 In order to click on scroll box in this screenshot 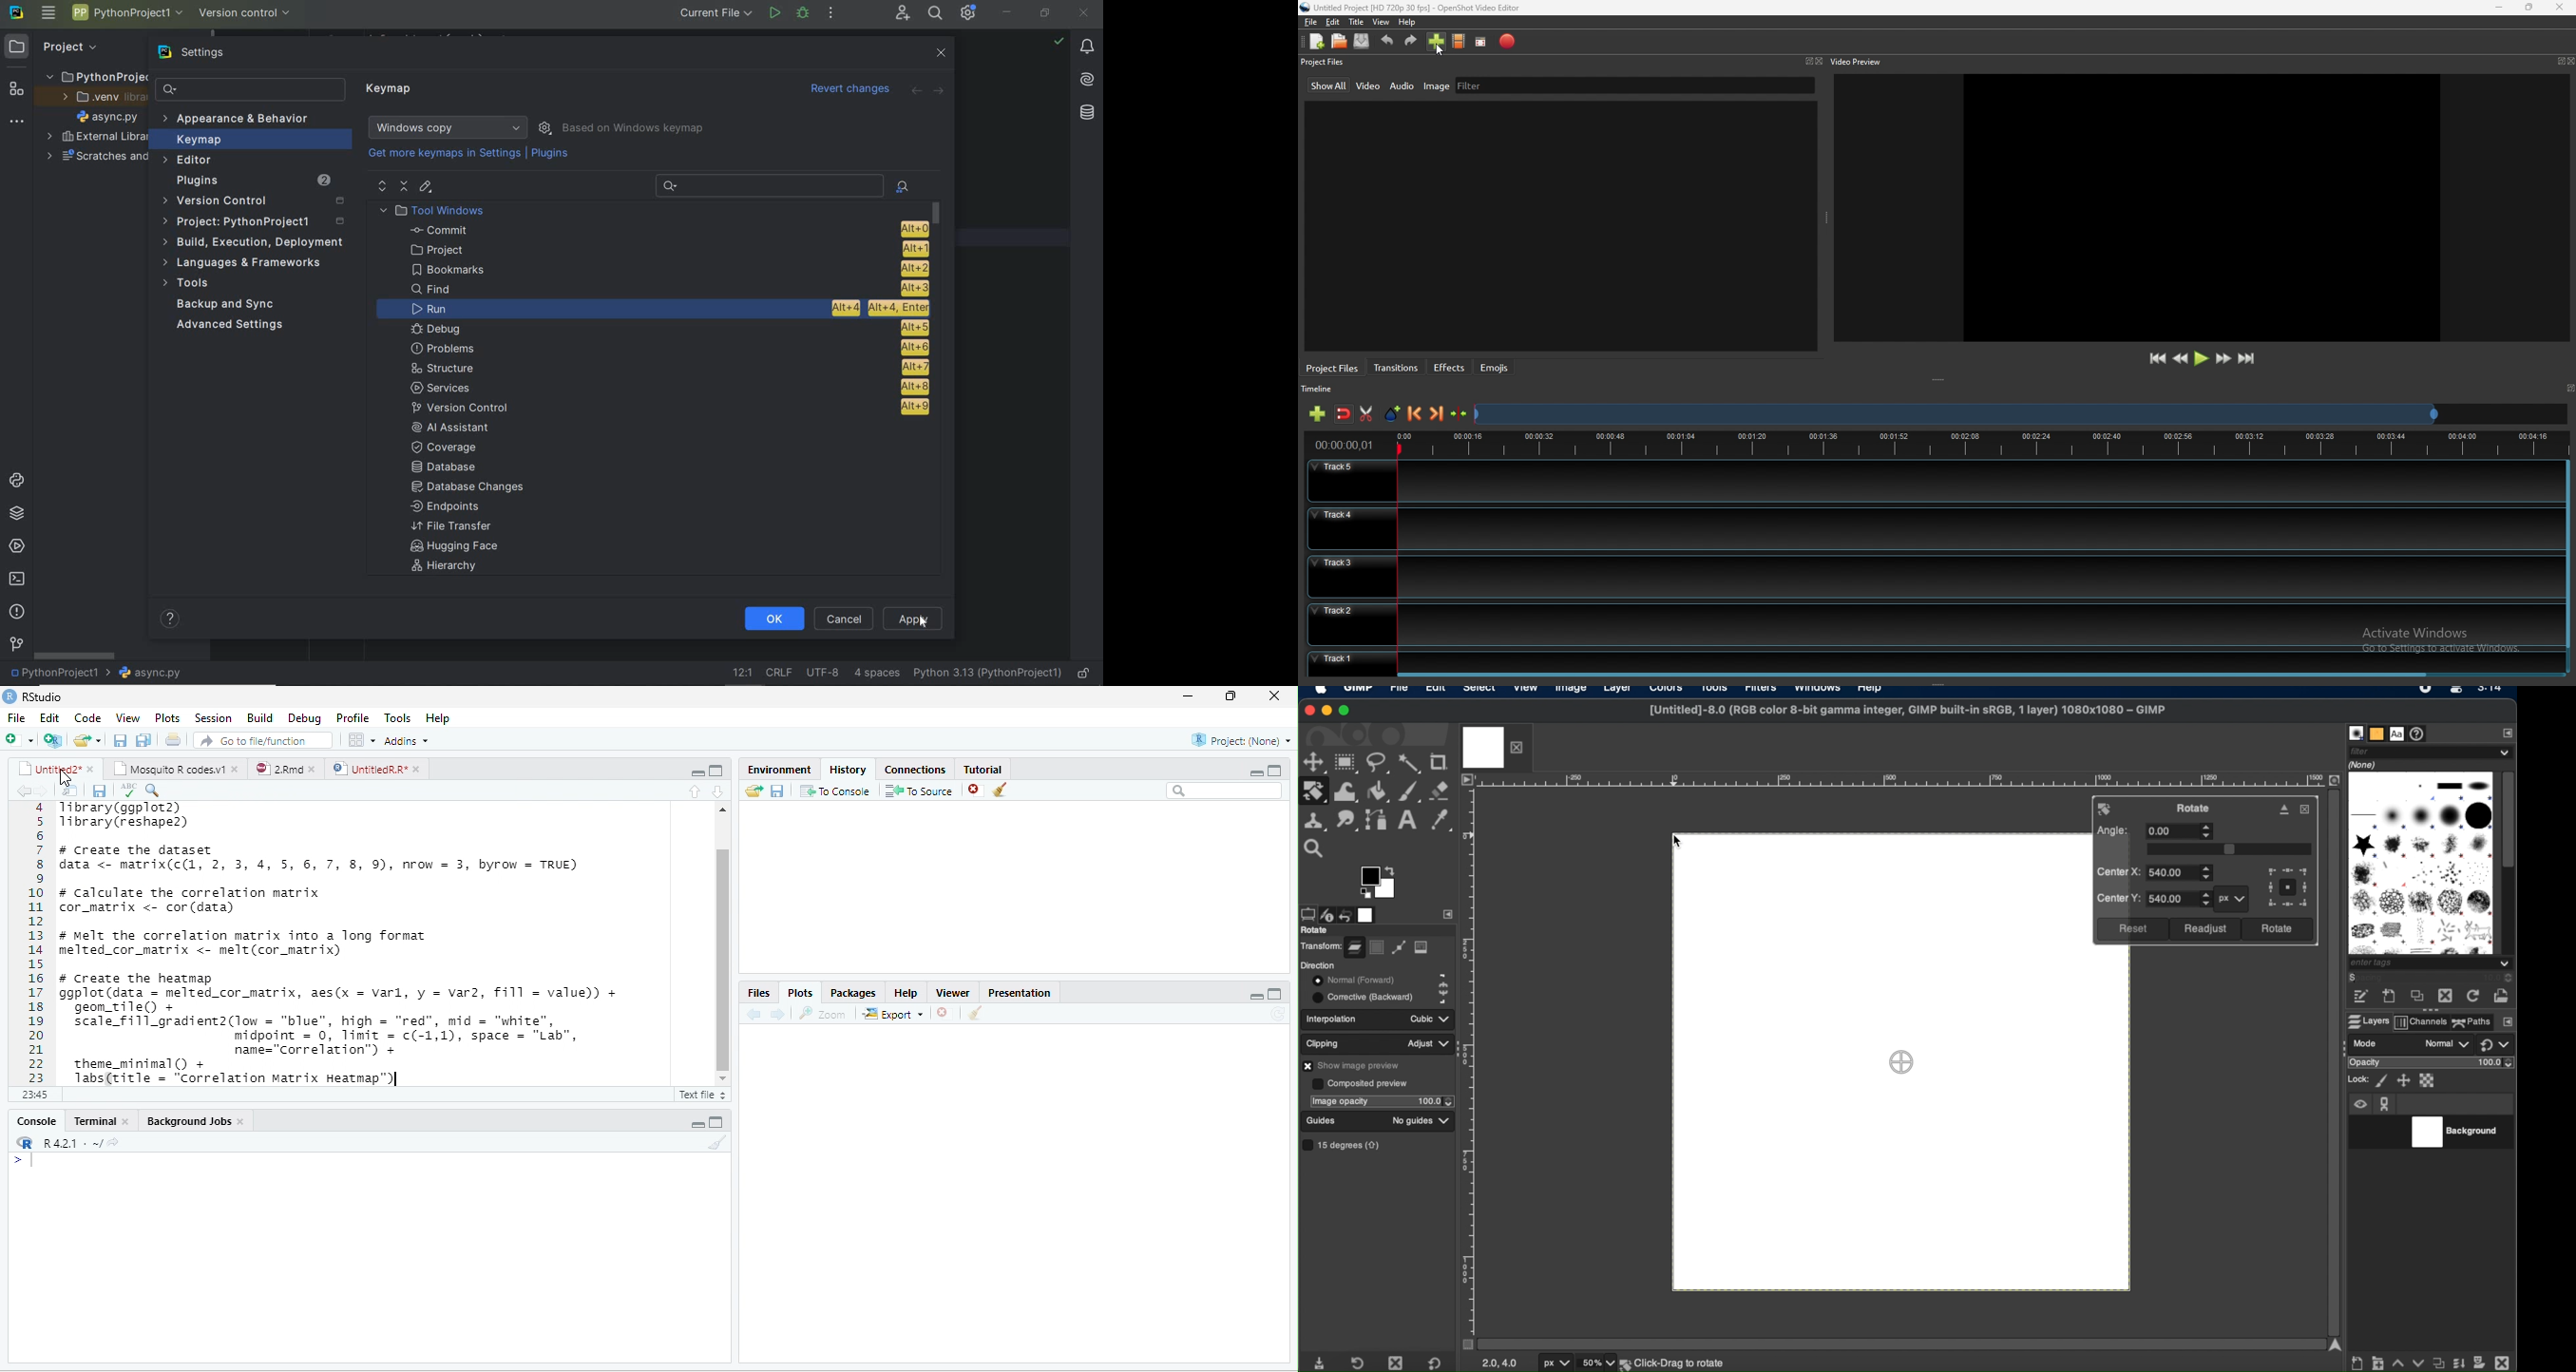, I will do `click(2509, 821)`.